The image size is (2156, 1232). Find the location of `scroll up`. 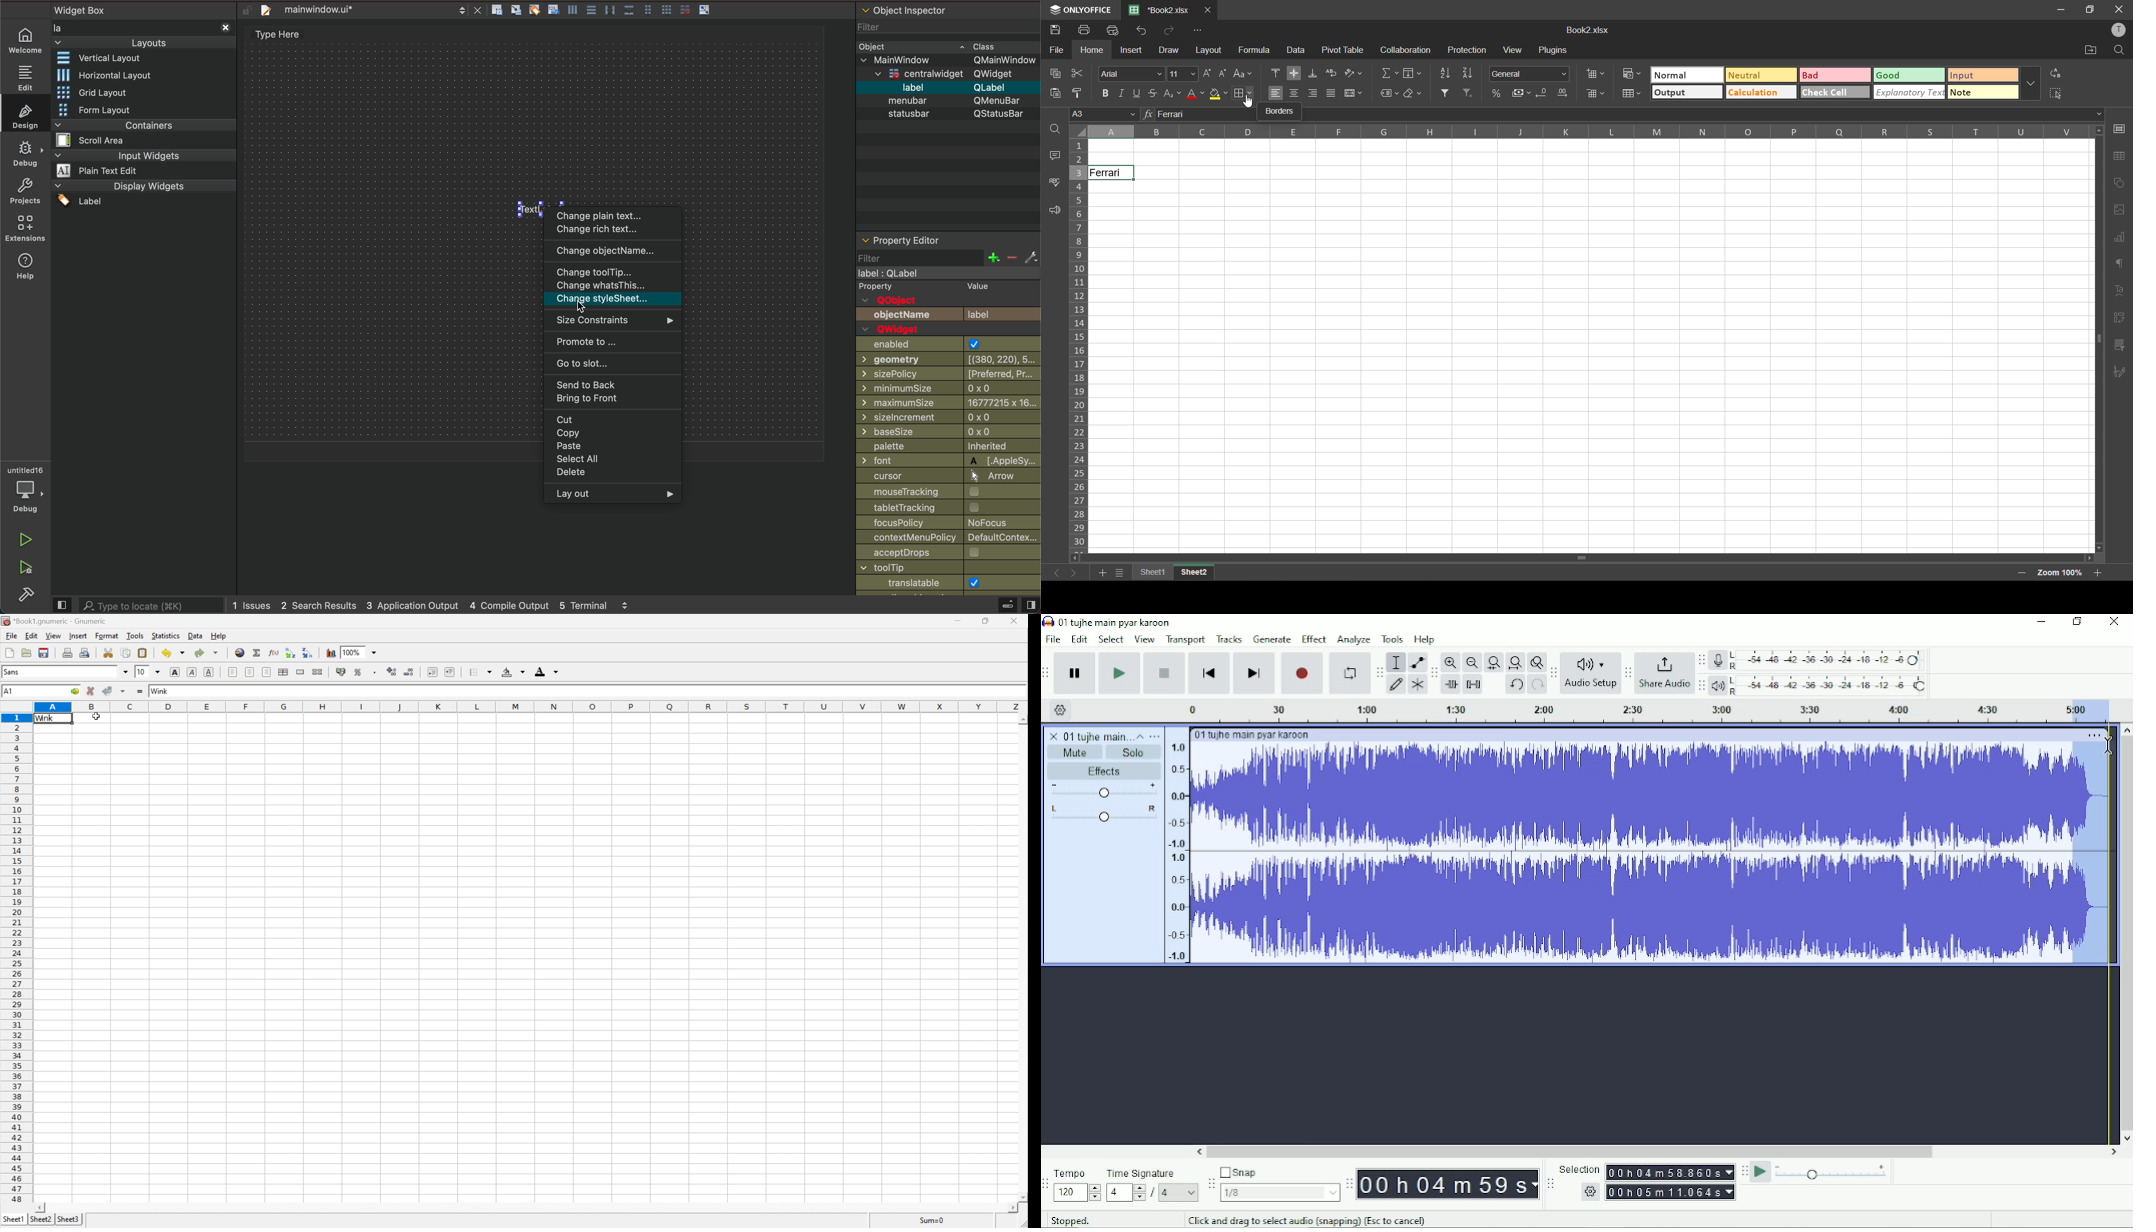

scroll up is located at coordinates (1022, 719).